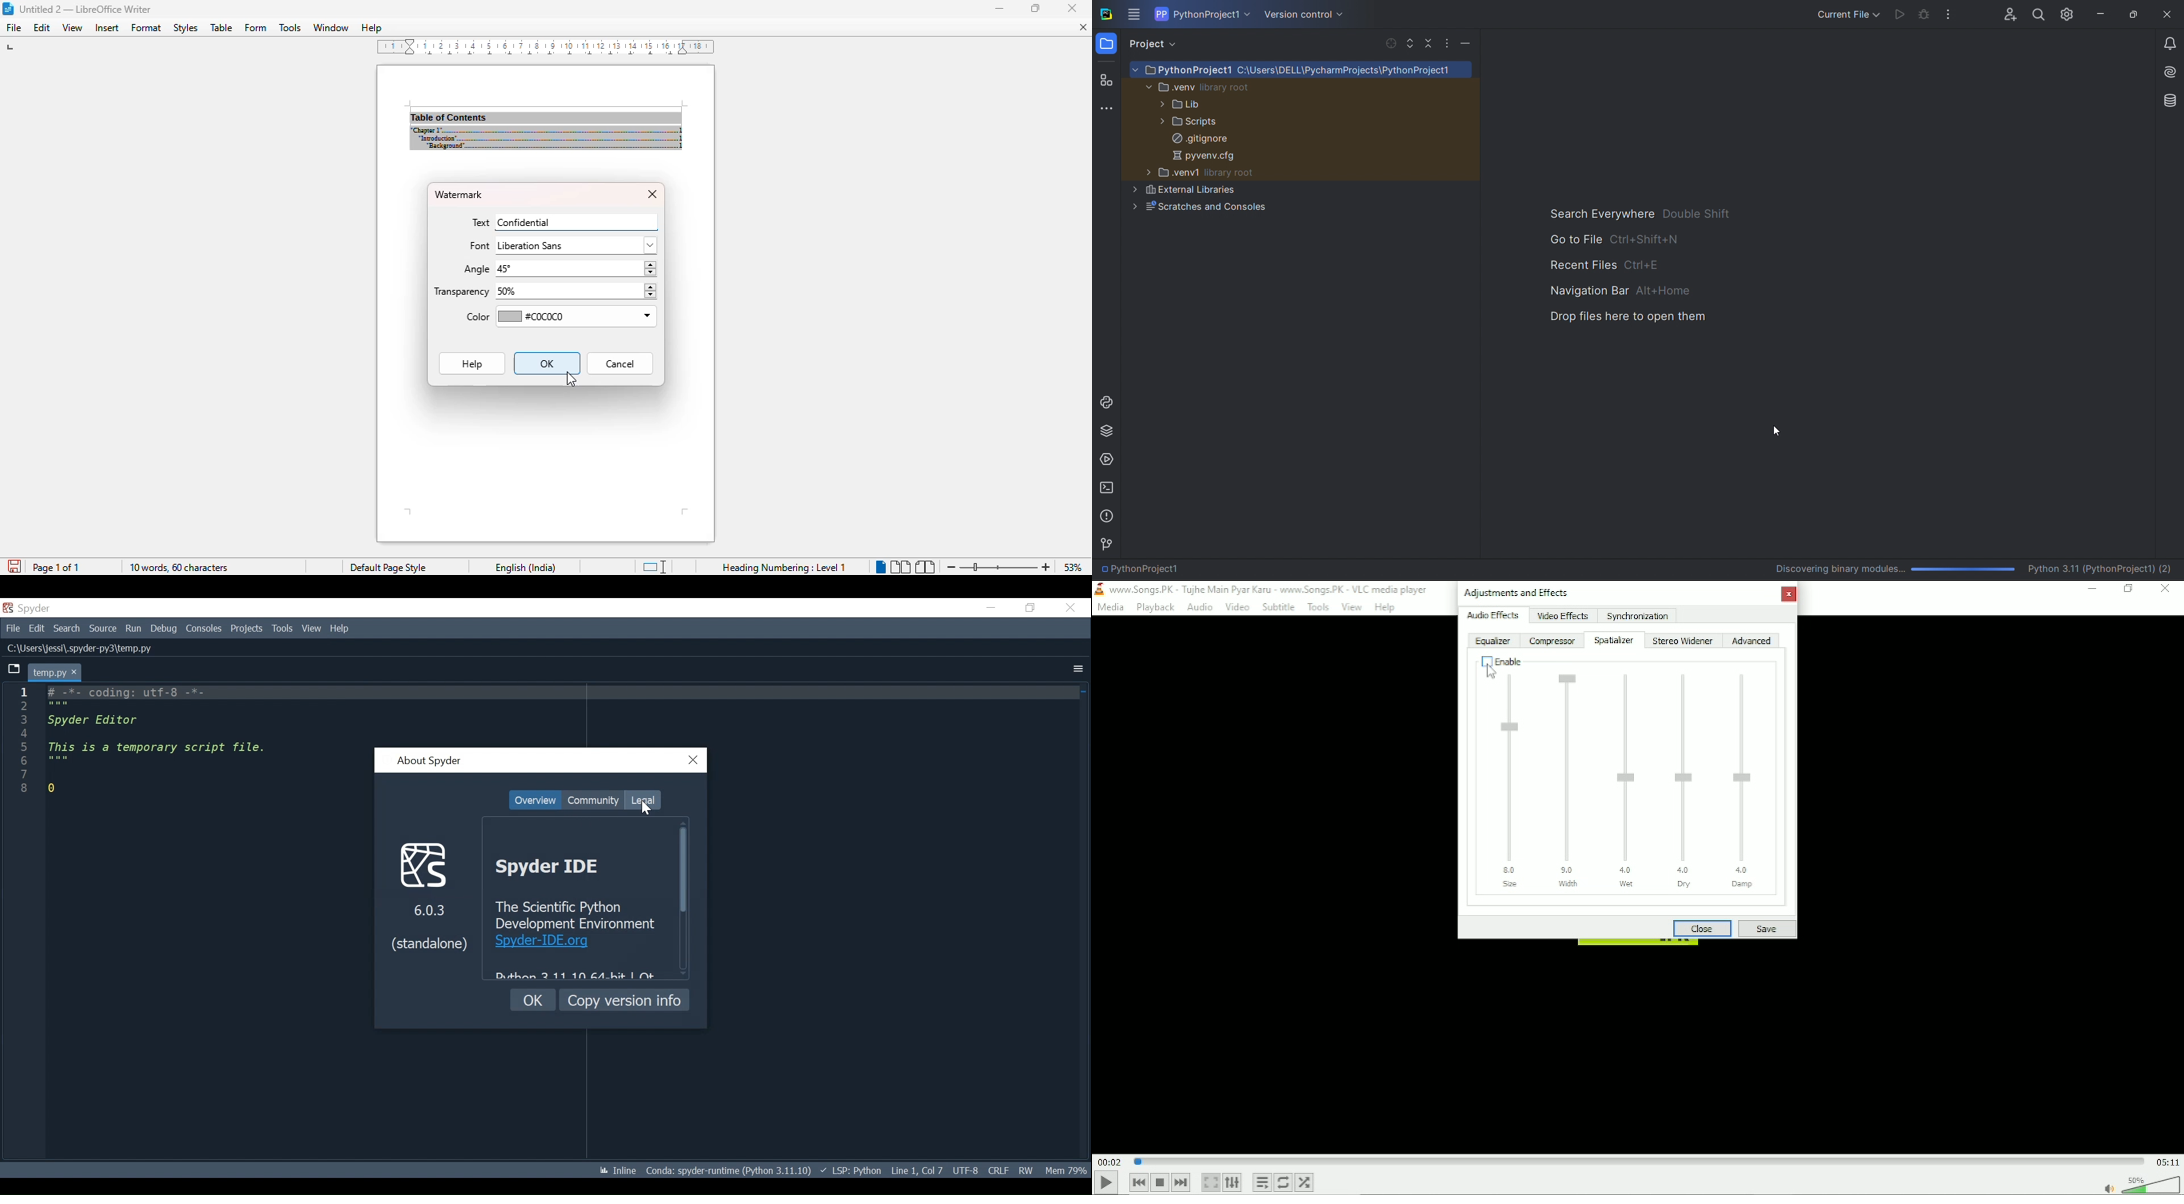  I want to click on UTF-8, so click(968, 1169).